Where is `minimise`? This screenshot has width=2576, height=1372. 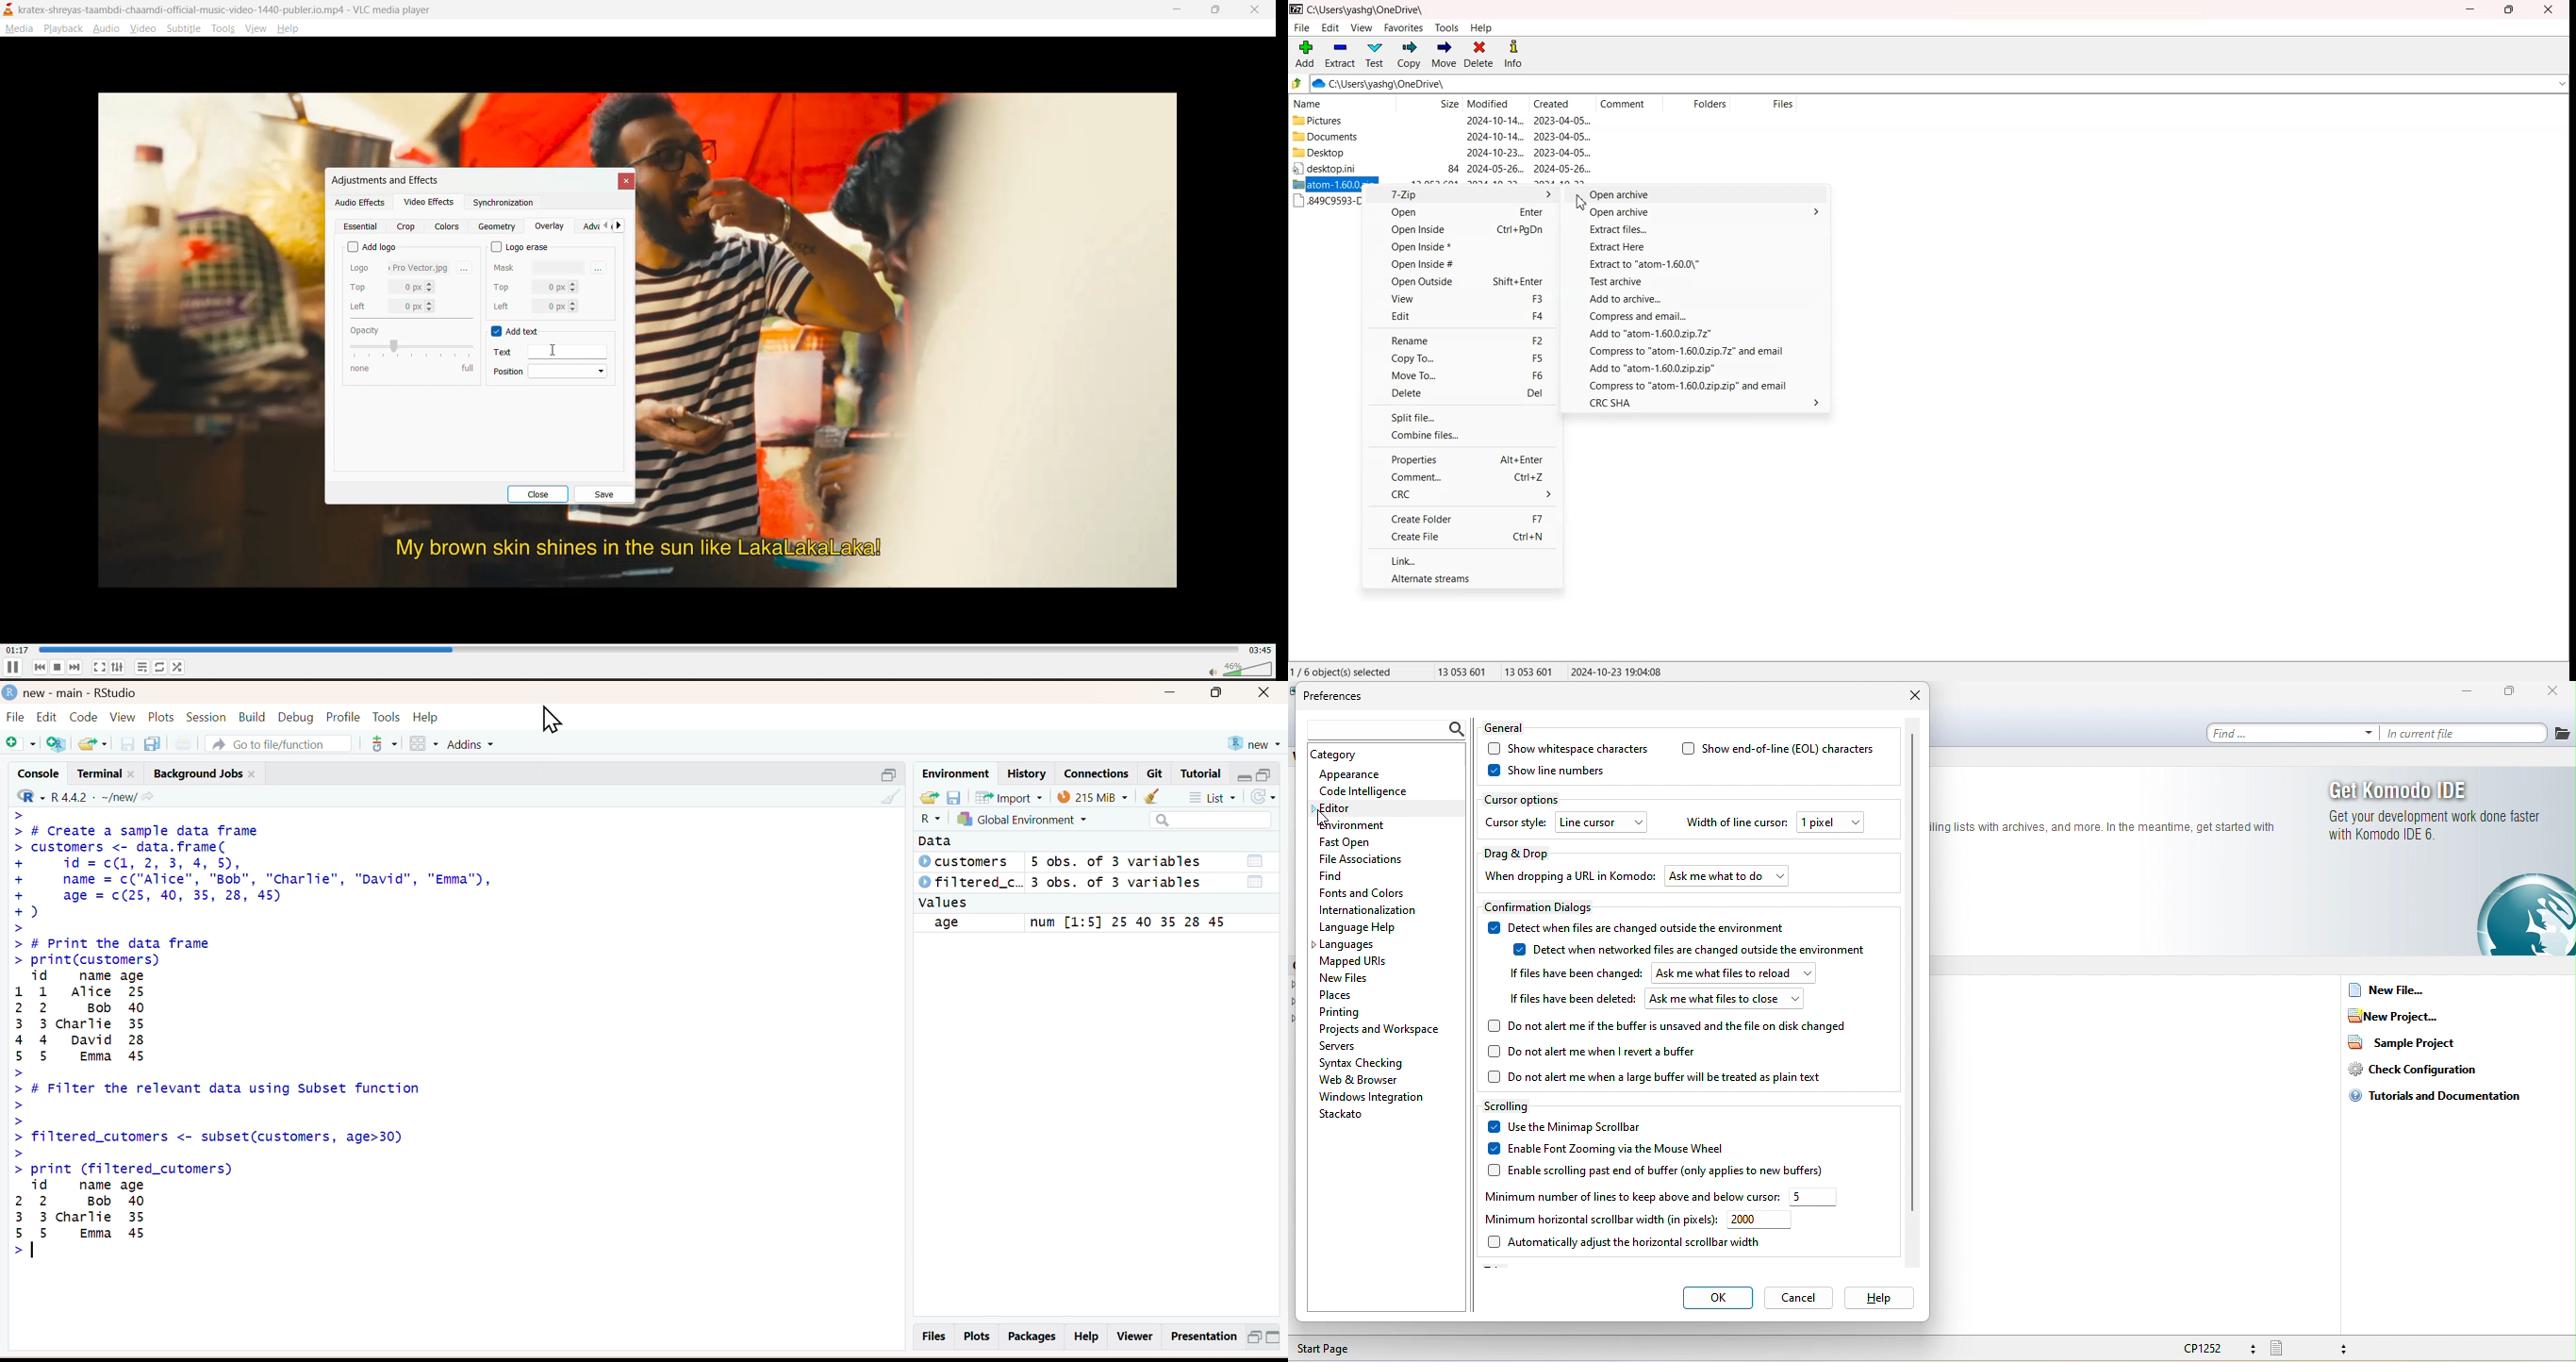
minimise is located at coordinates (1243, 774).